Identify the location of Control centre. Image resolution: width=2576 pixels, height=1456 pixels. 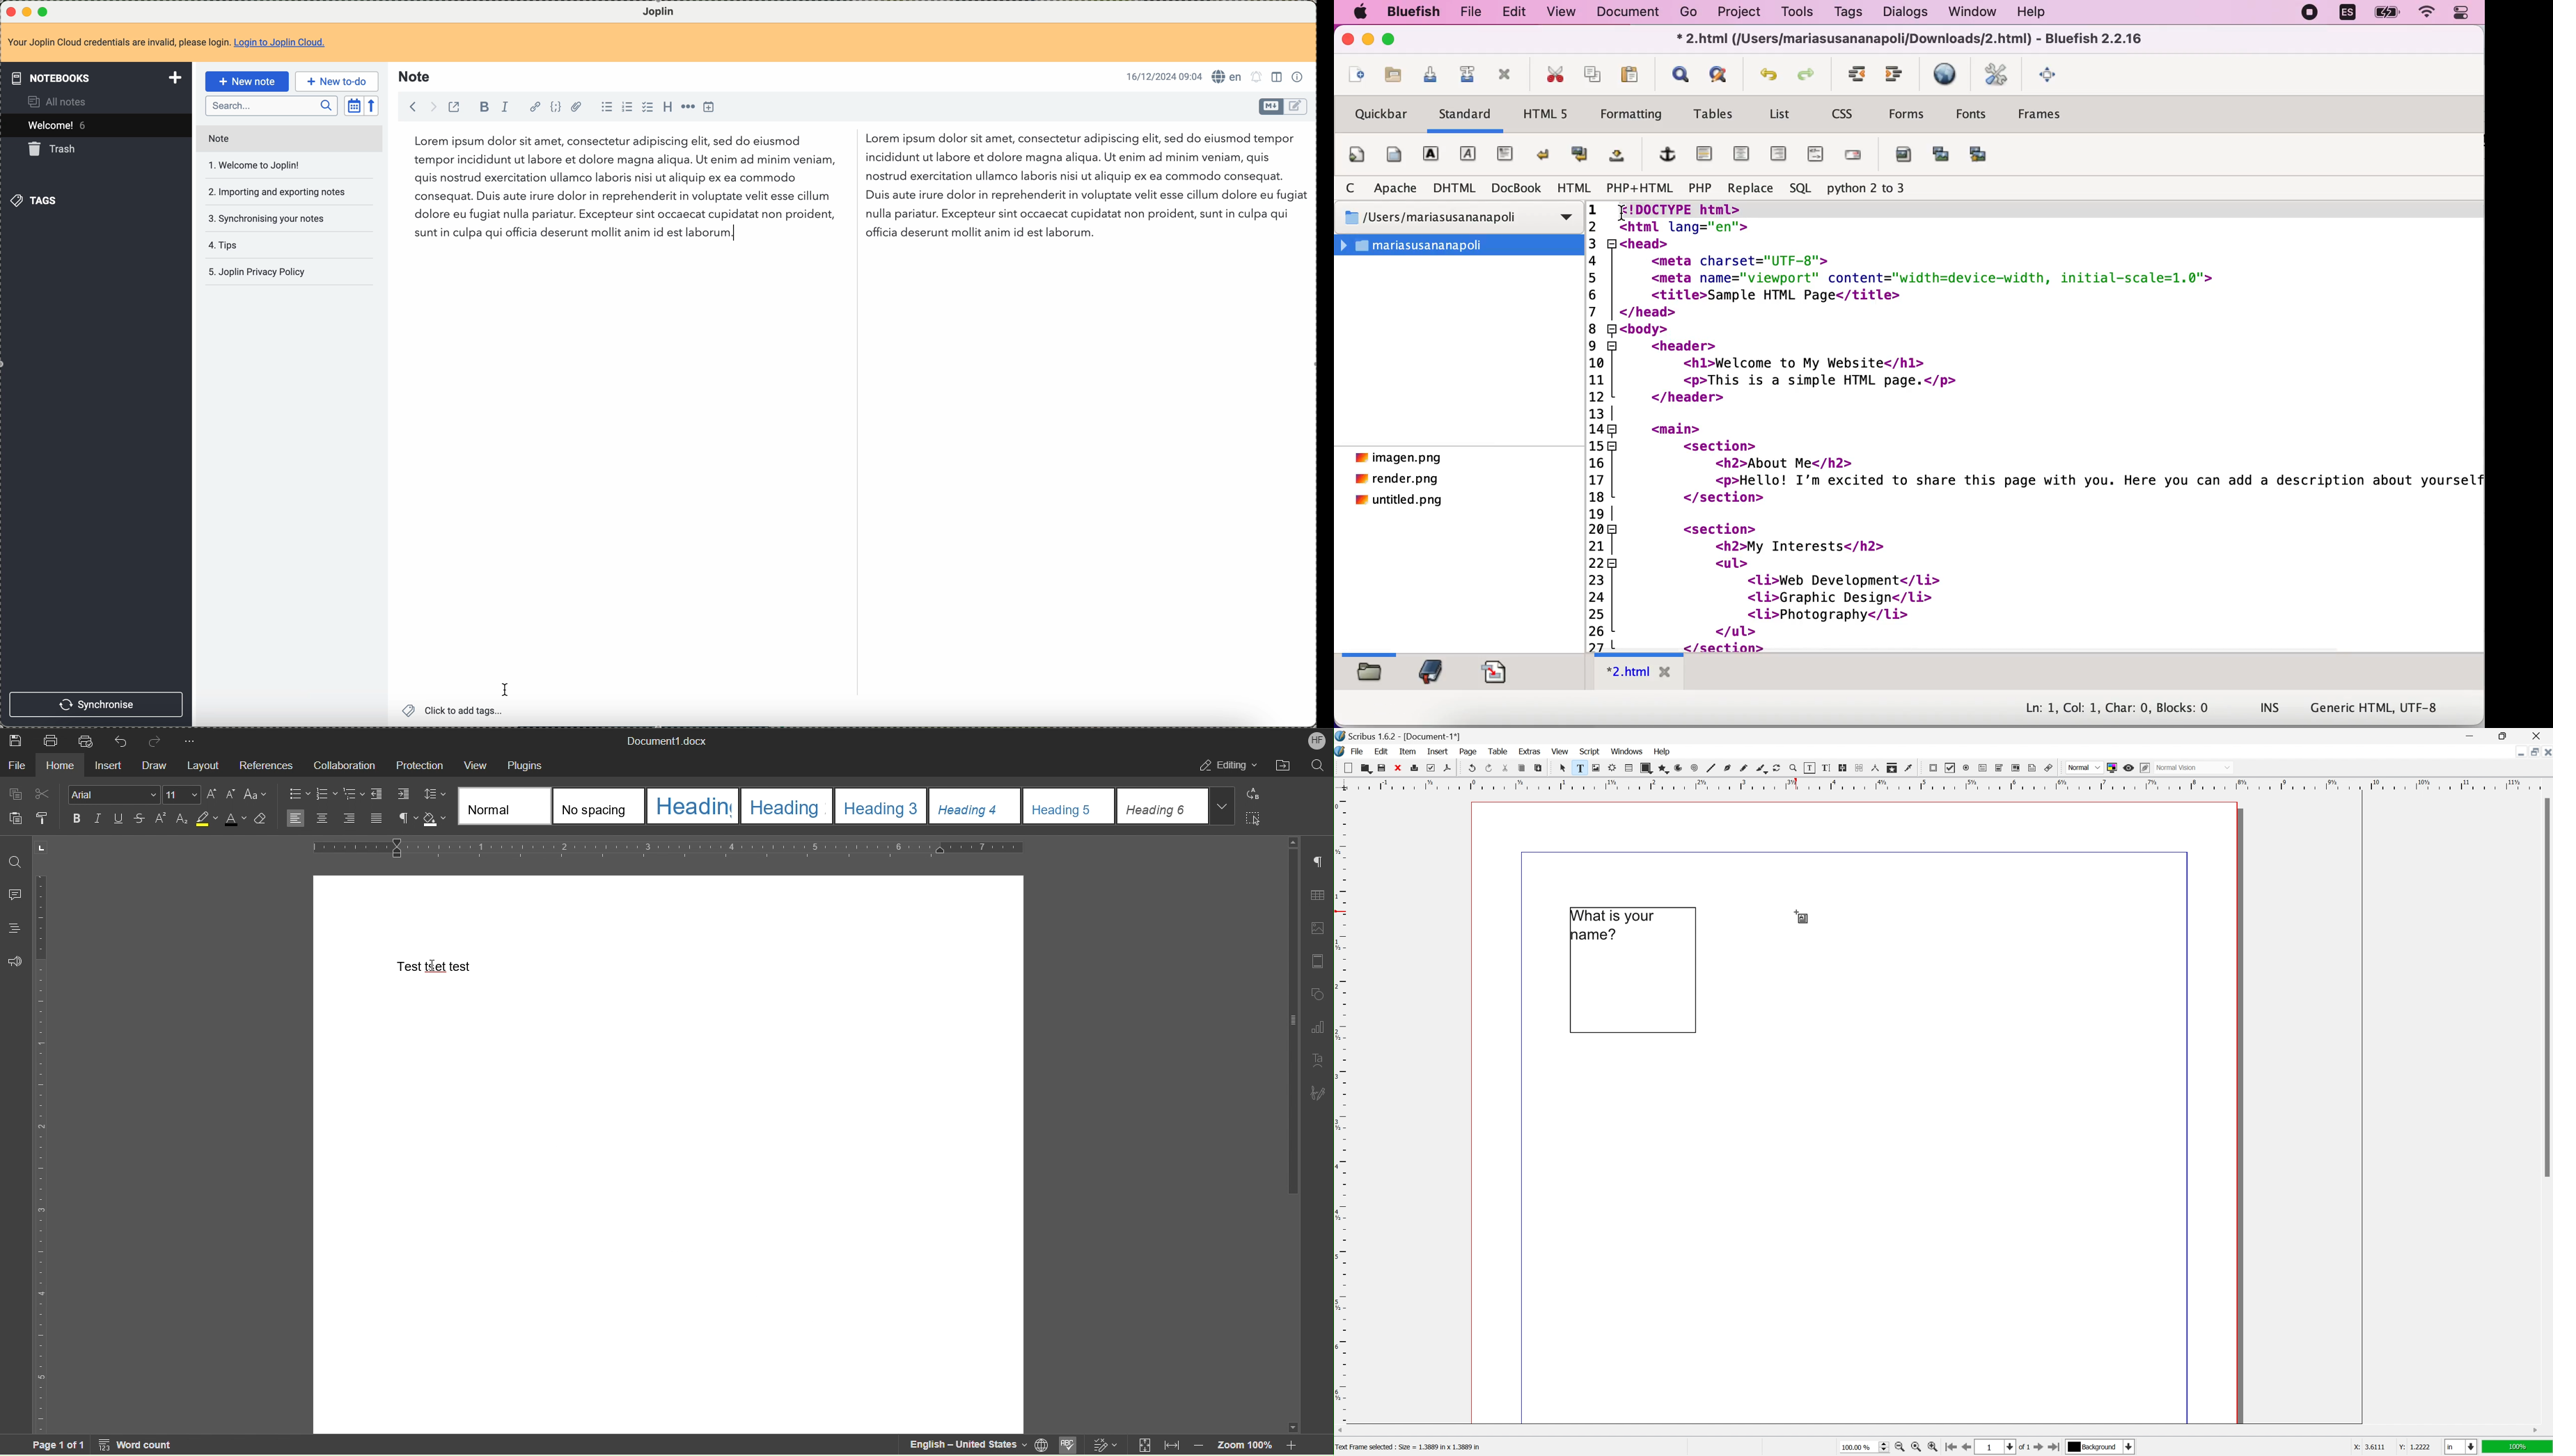
(2461, 13).